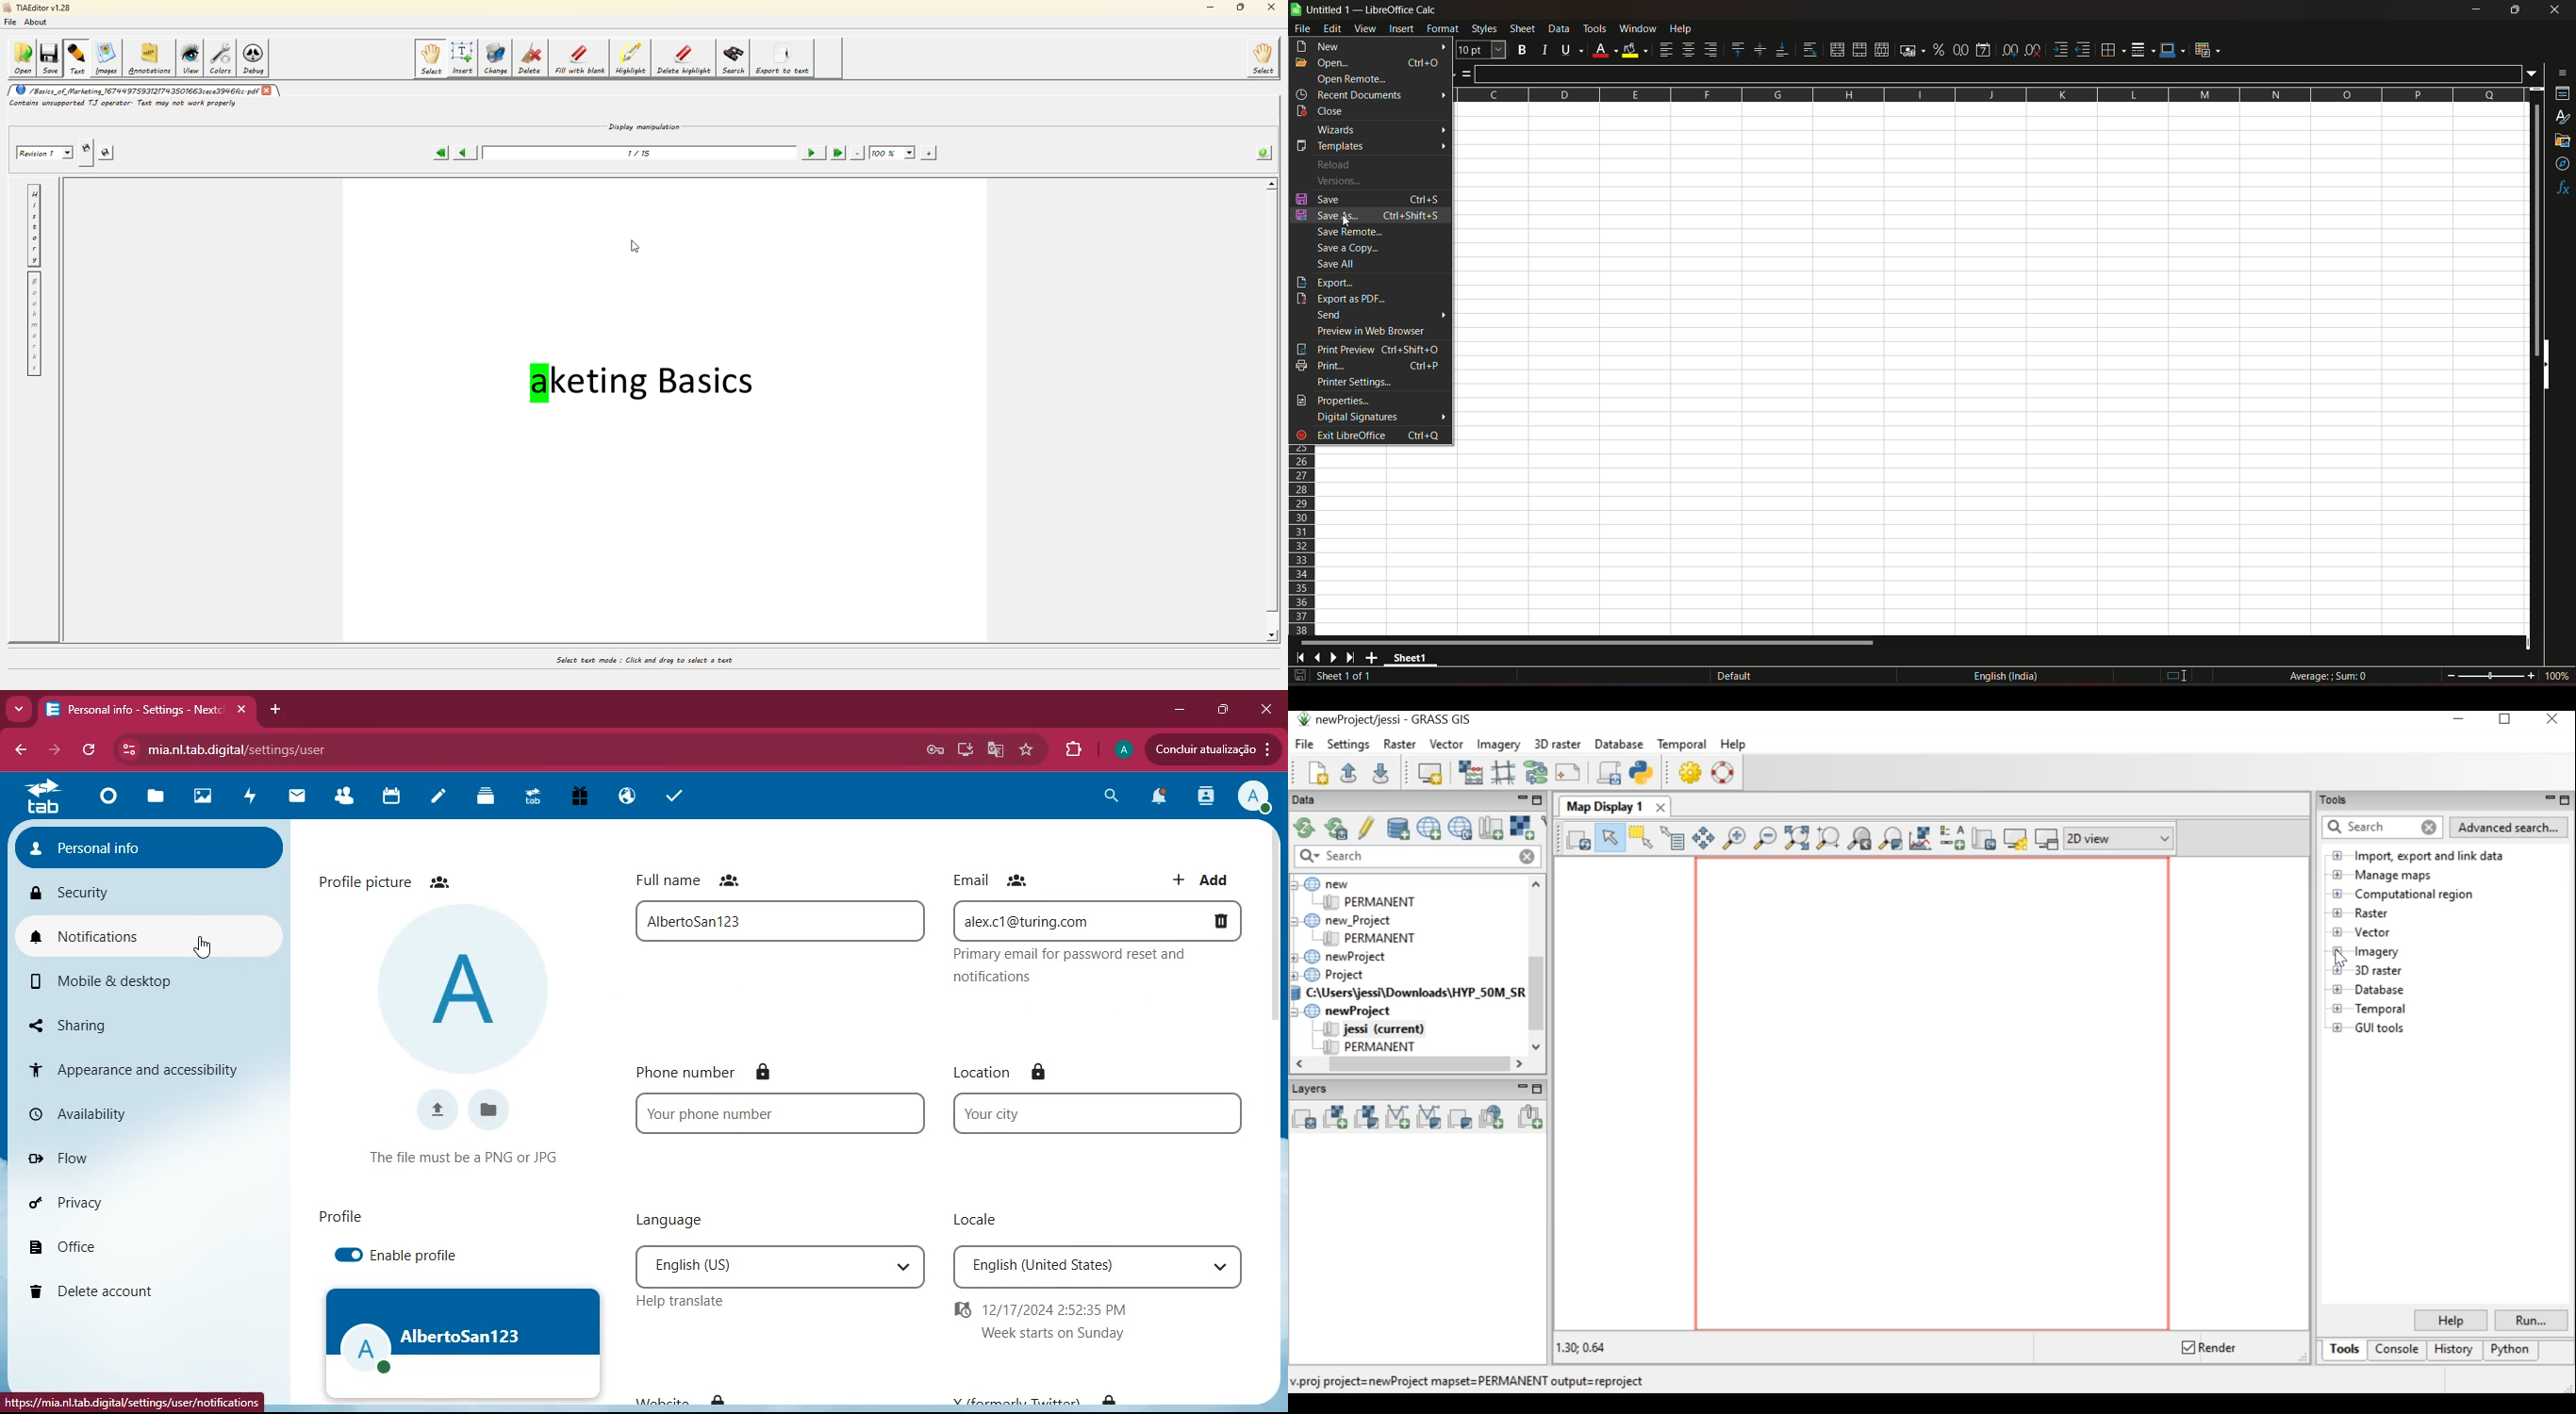 This screenshot has height=1428, width=2576. I want to click on vertical scroll bar, so click(2537, 230).